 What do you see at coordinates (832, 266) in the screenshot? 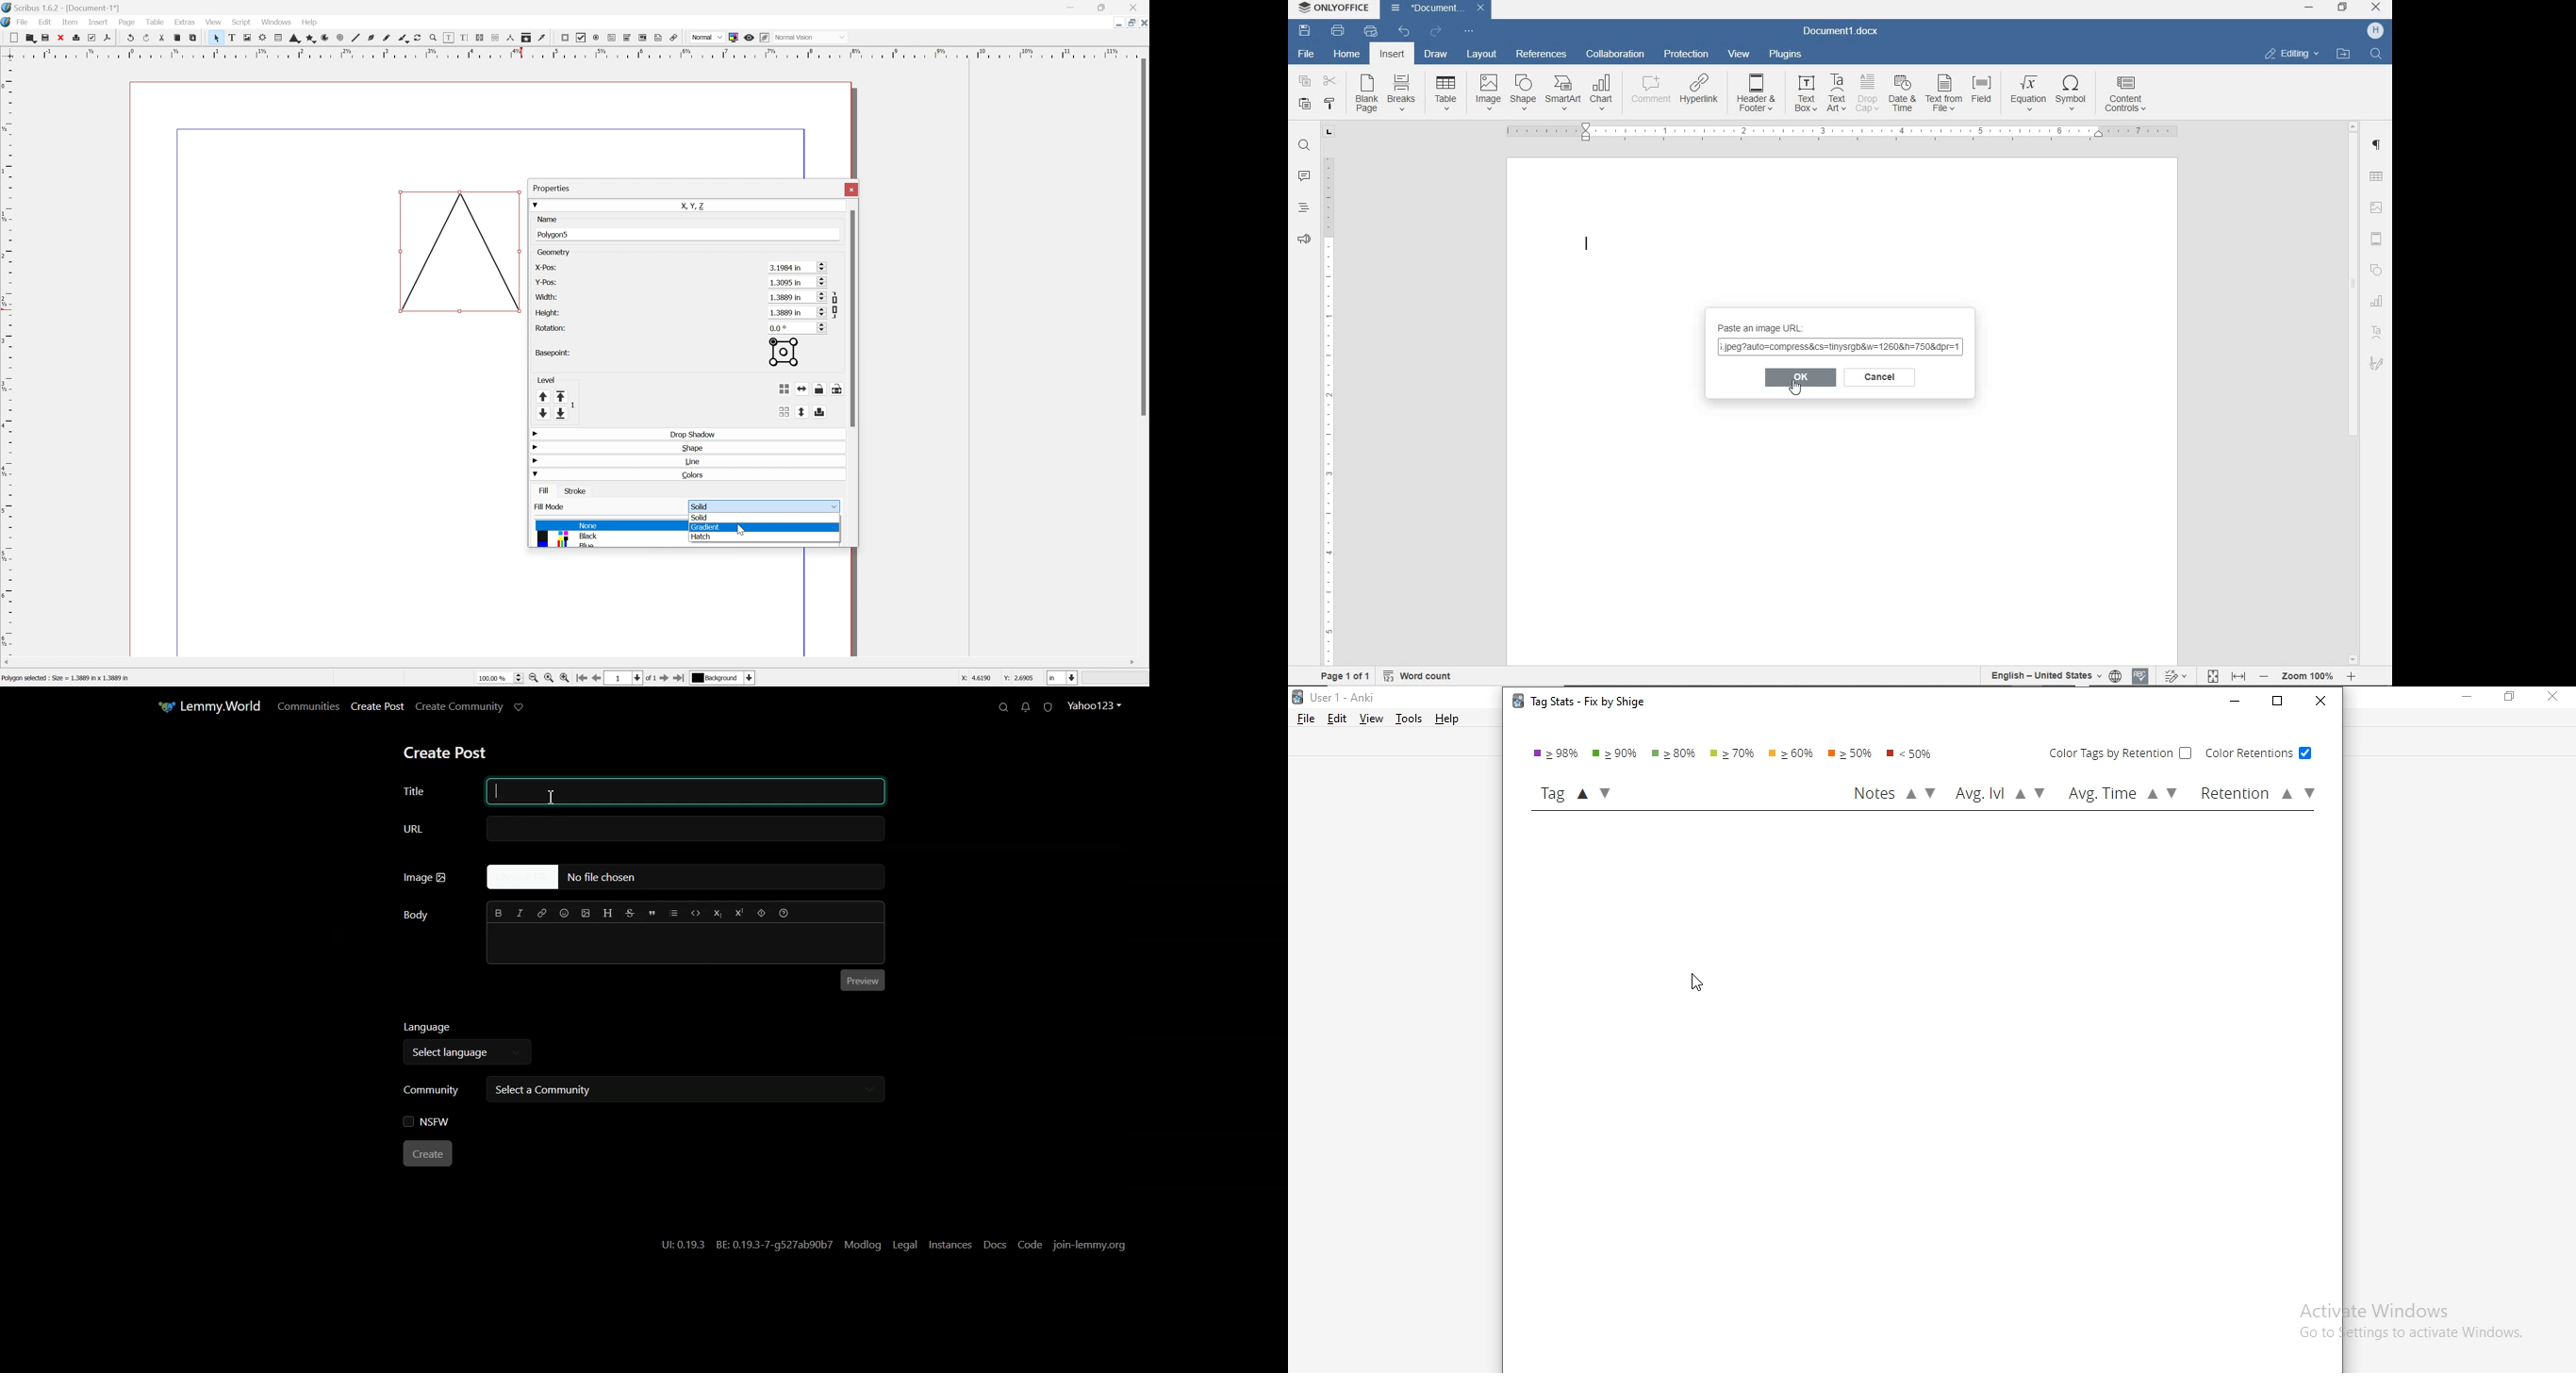
I see `Scroll` at bounding box center [832, 266].